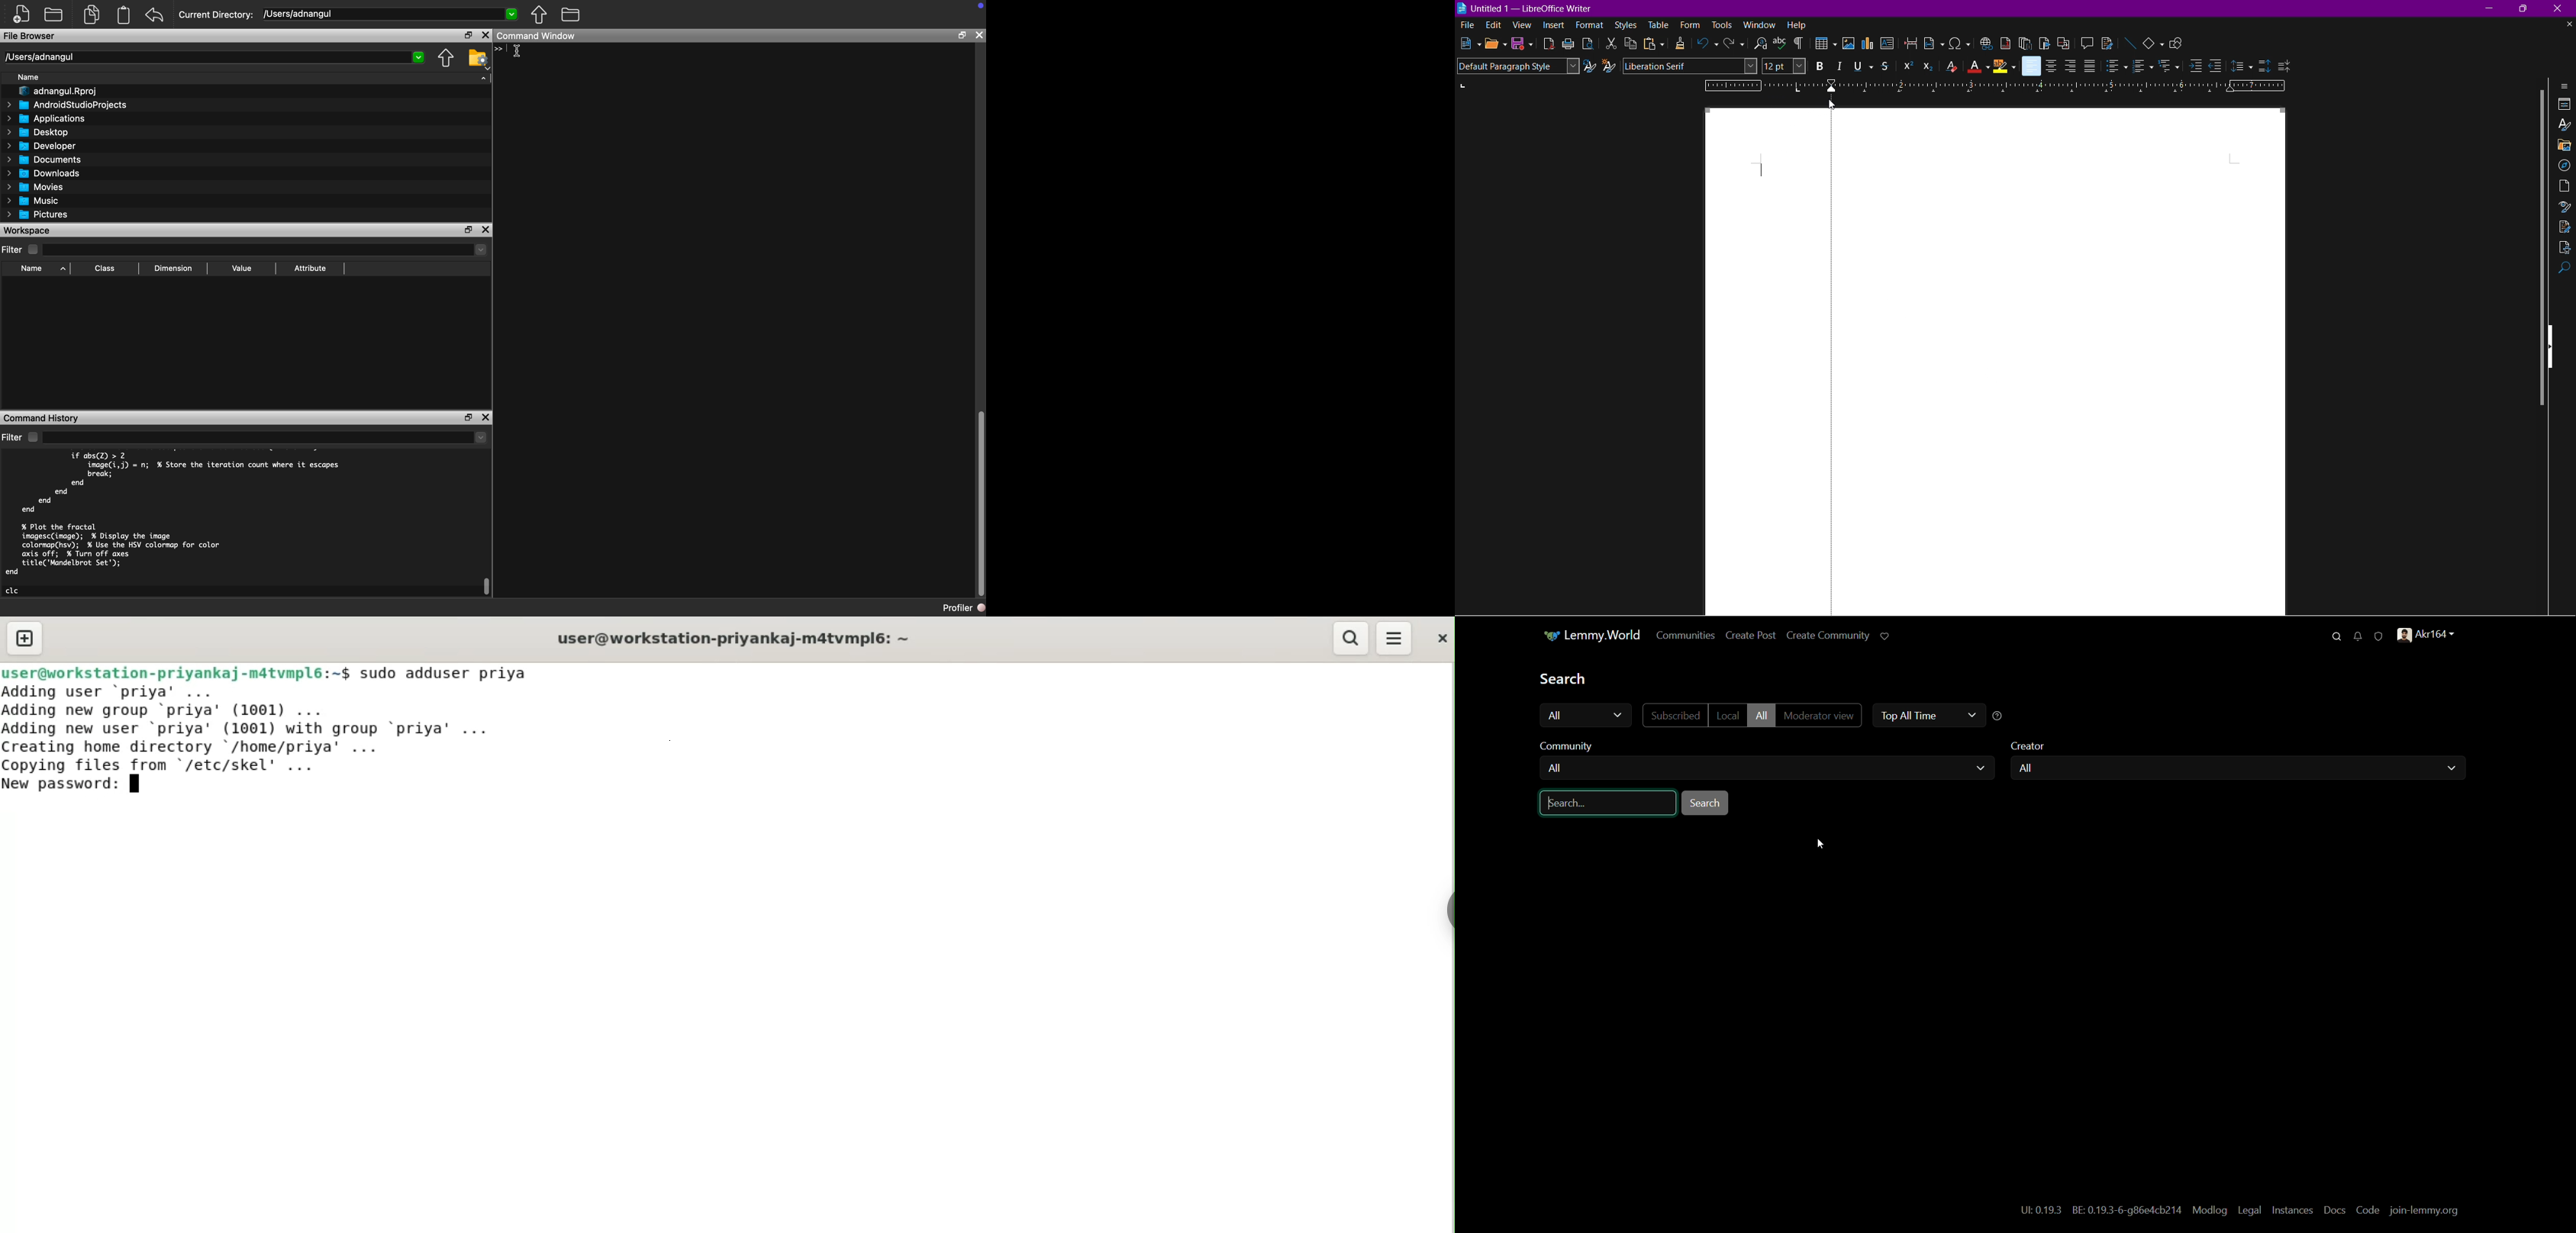  What do you see at coordinates (1691, 67) in the screenshot?
I see `Font` at bounding box center [1691, 67].